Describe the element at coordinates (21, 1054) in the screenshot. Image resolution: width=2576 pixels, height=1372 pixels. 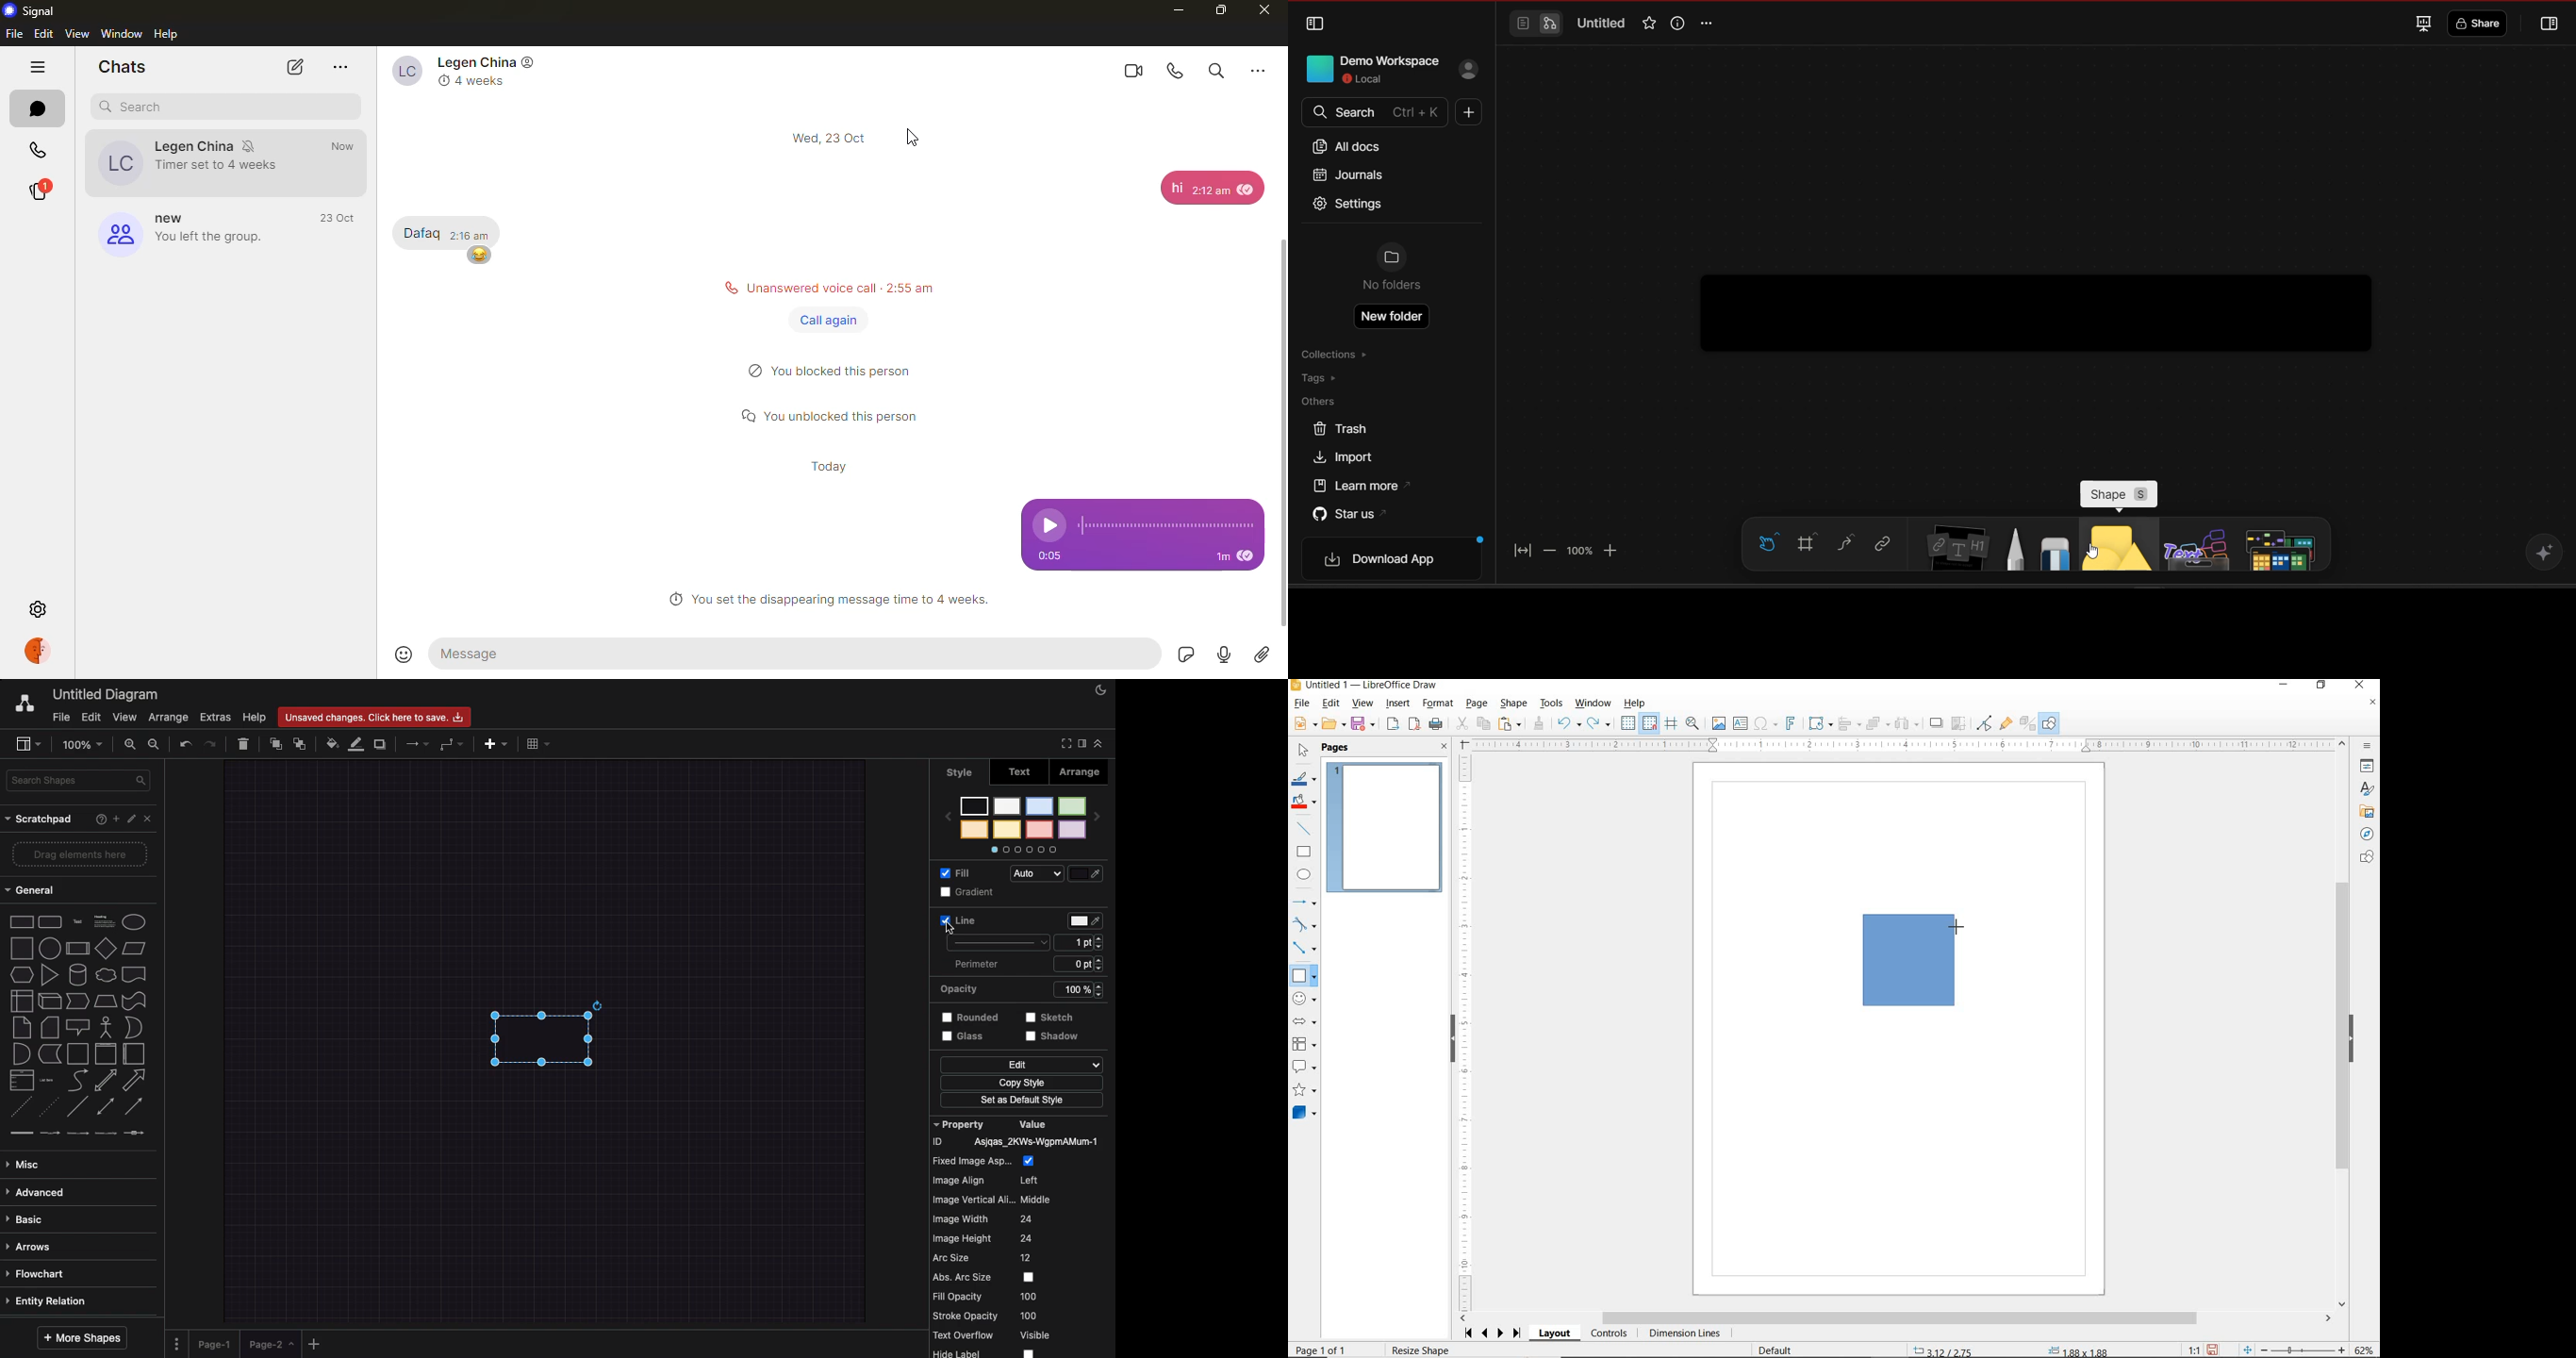
I see `and` at that location.